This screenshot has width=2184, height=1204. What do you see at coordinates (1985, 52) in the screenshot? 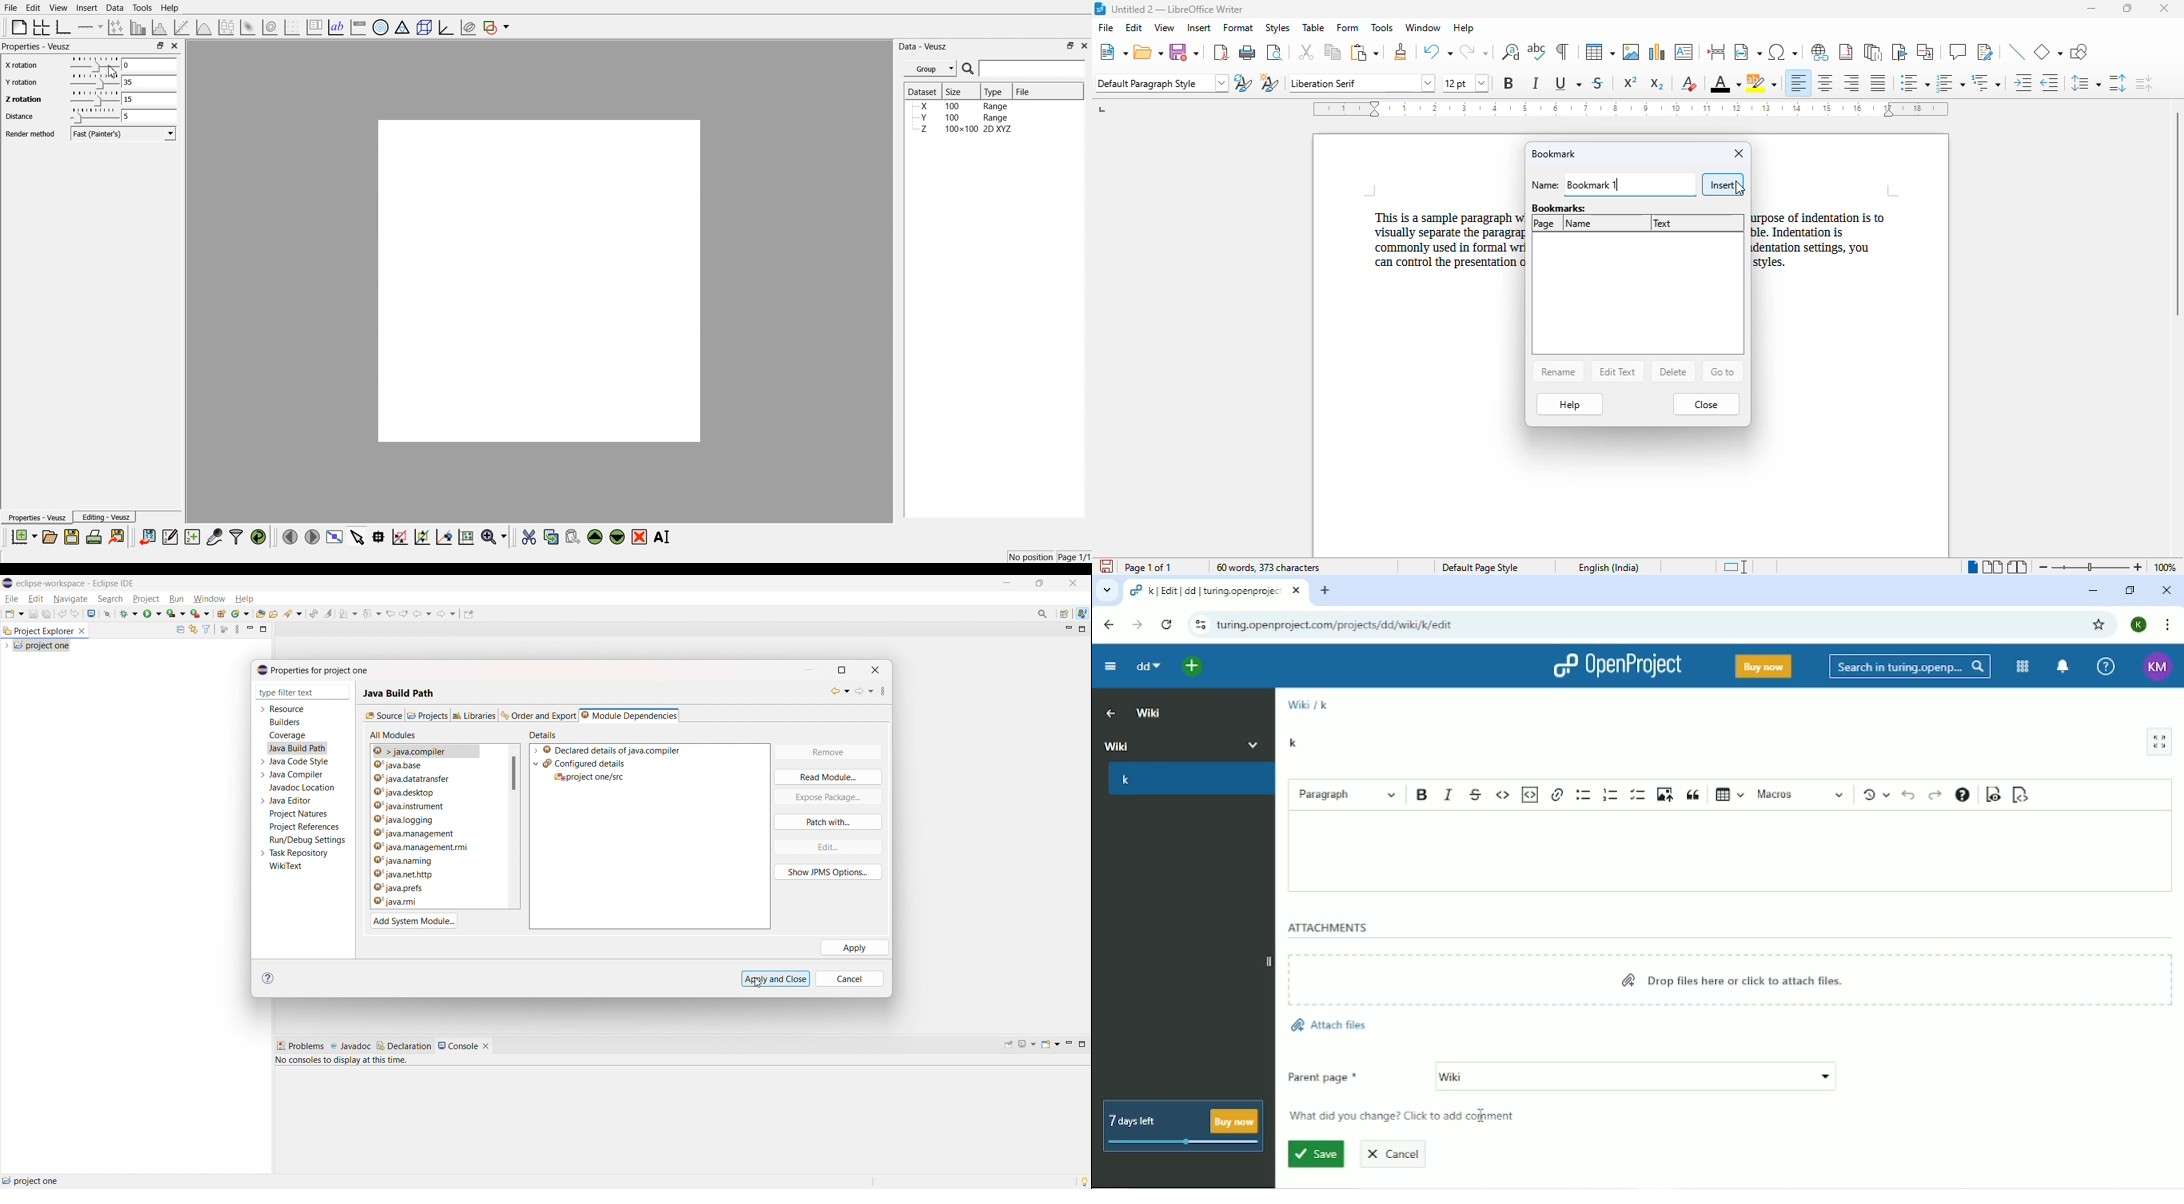
I see `show track changes functions` at bounding box center [1985, 52].